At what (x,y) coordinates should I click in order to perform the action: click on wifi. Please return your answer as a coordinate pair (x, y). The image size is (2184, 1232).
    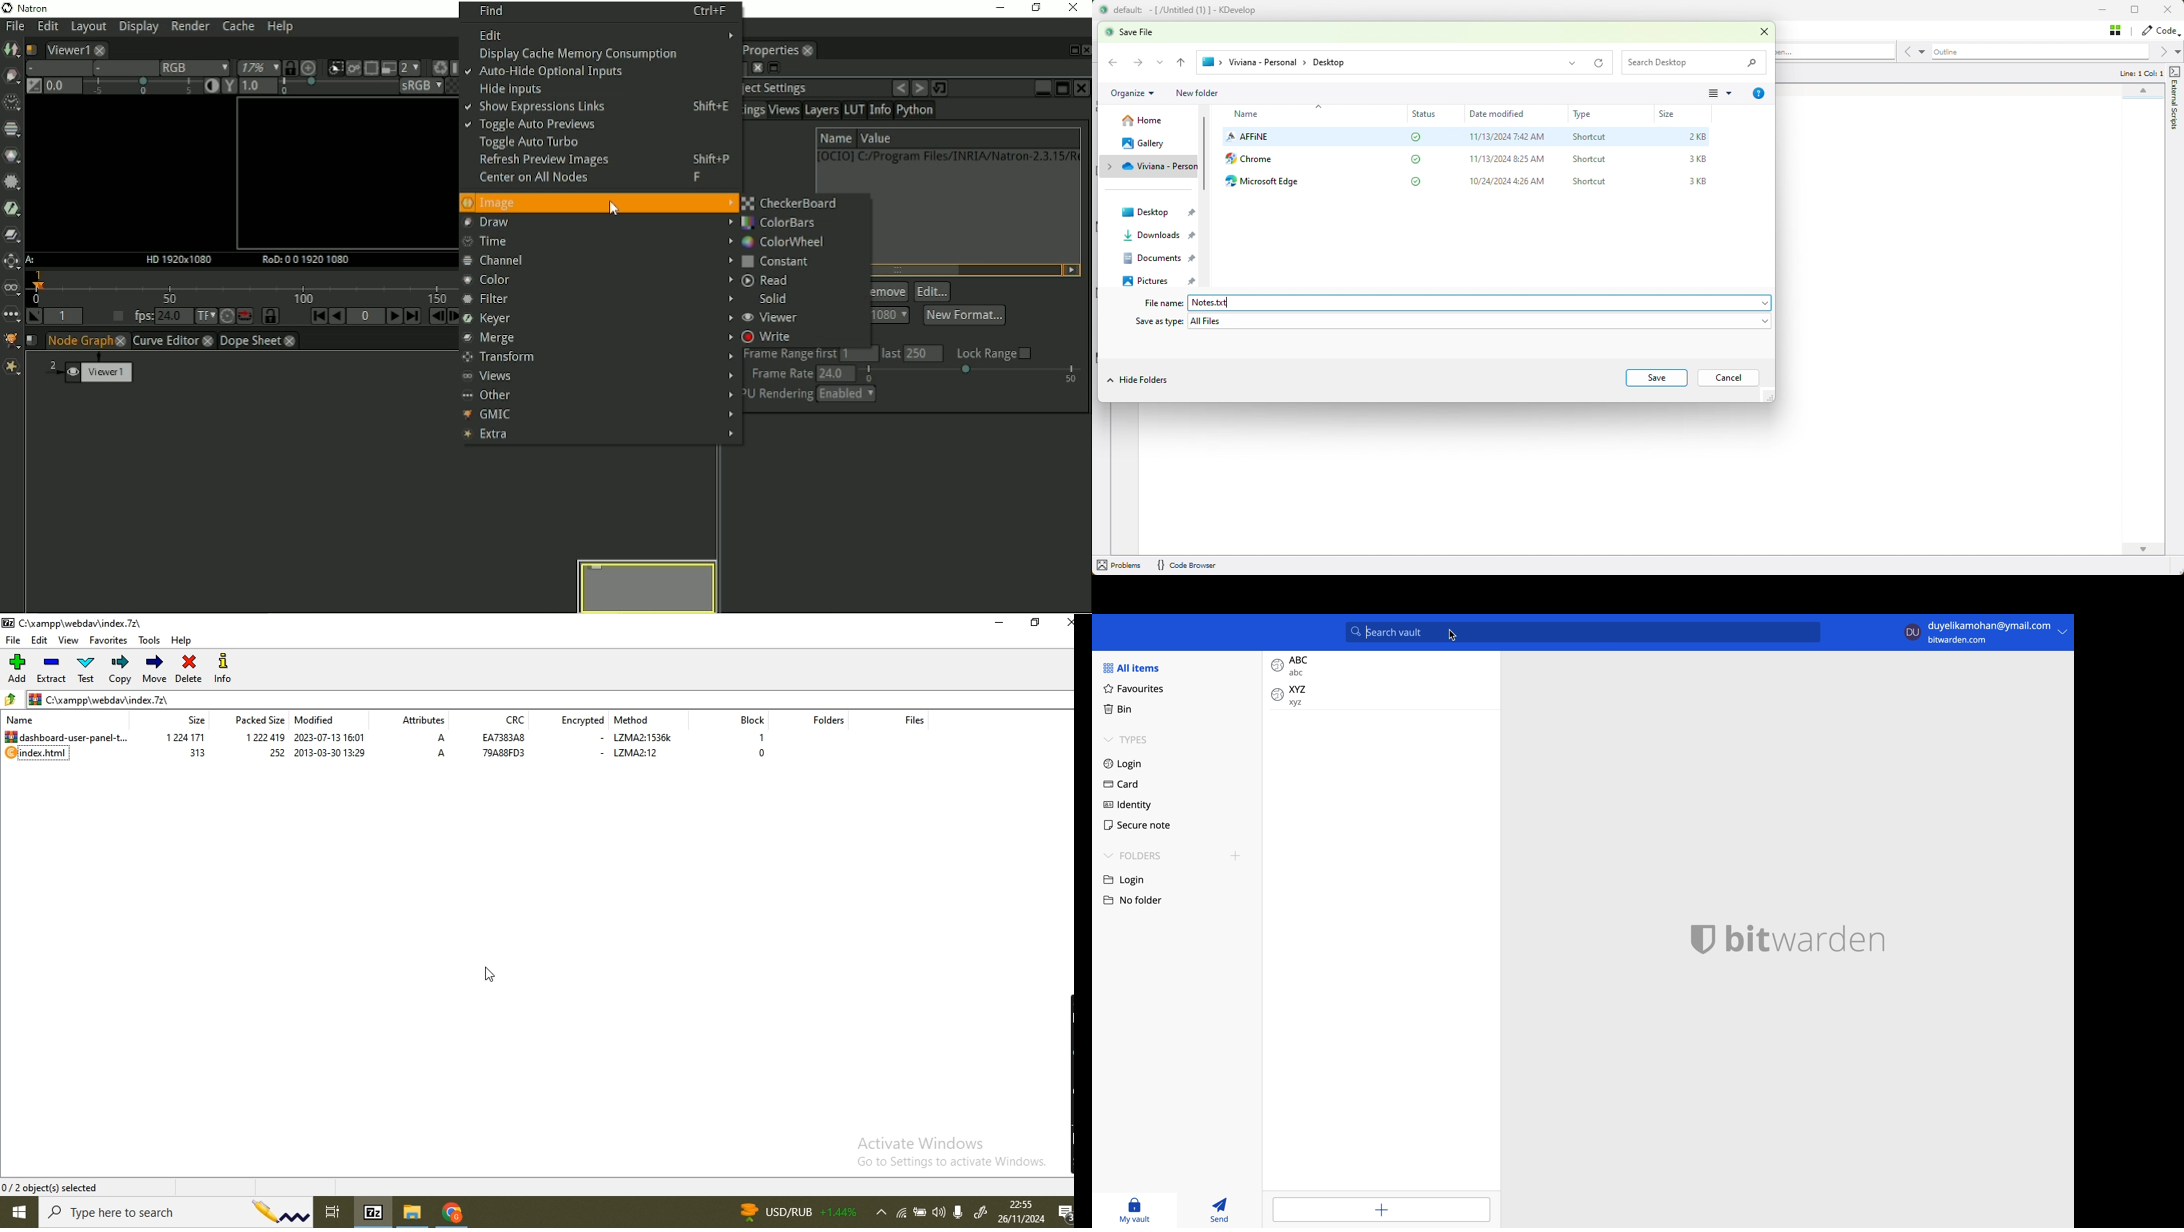
    Looking at the image, I should click on (903, 1214).